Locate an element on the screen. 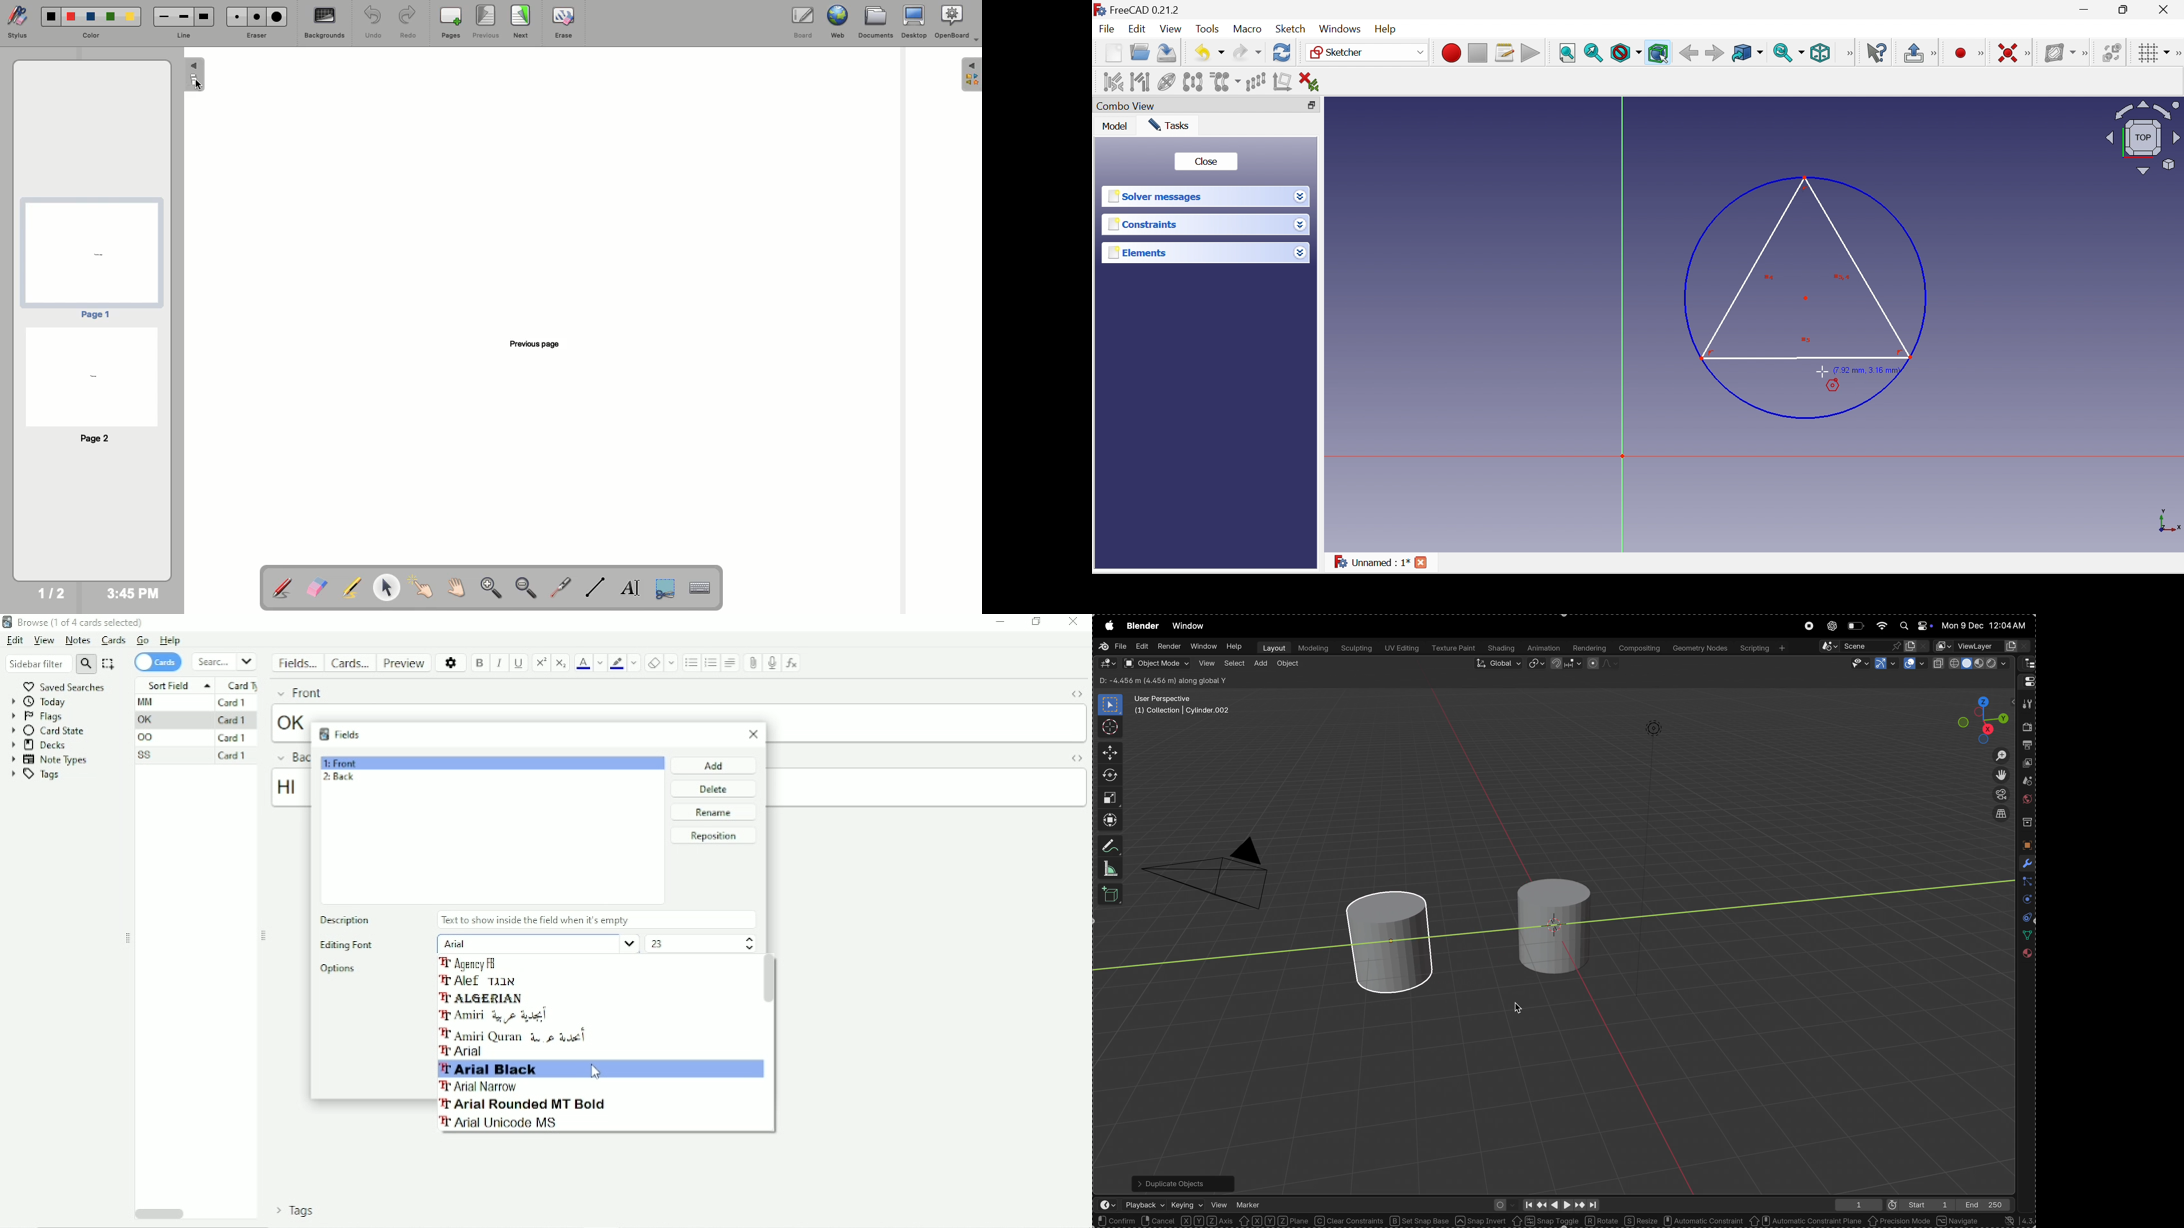  Cards is located at coordinates (158, 662).